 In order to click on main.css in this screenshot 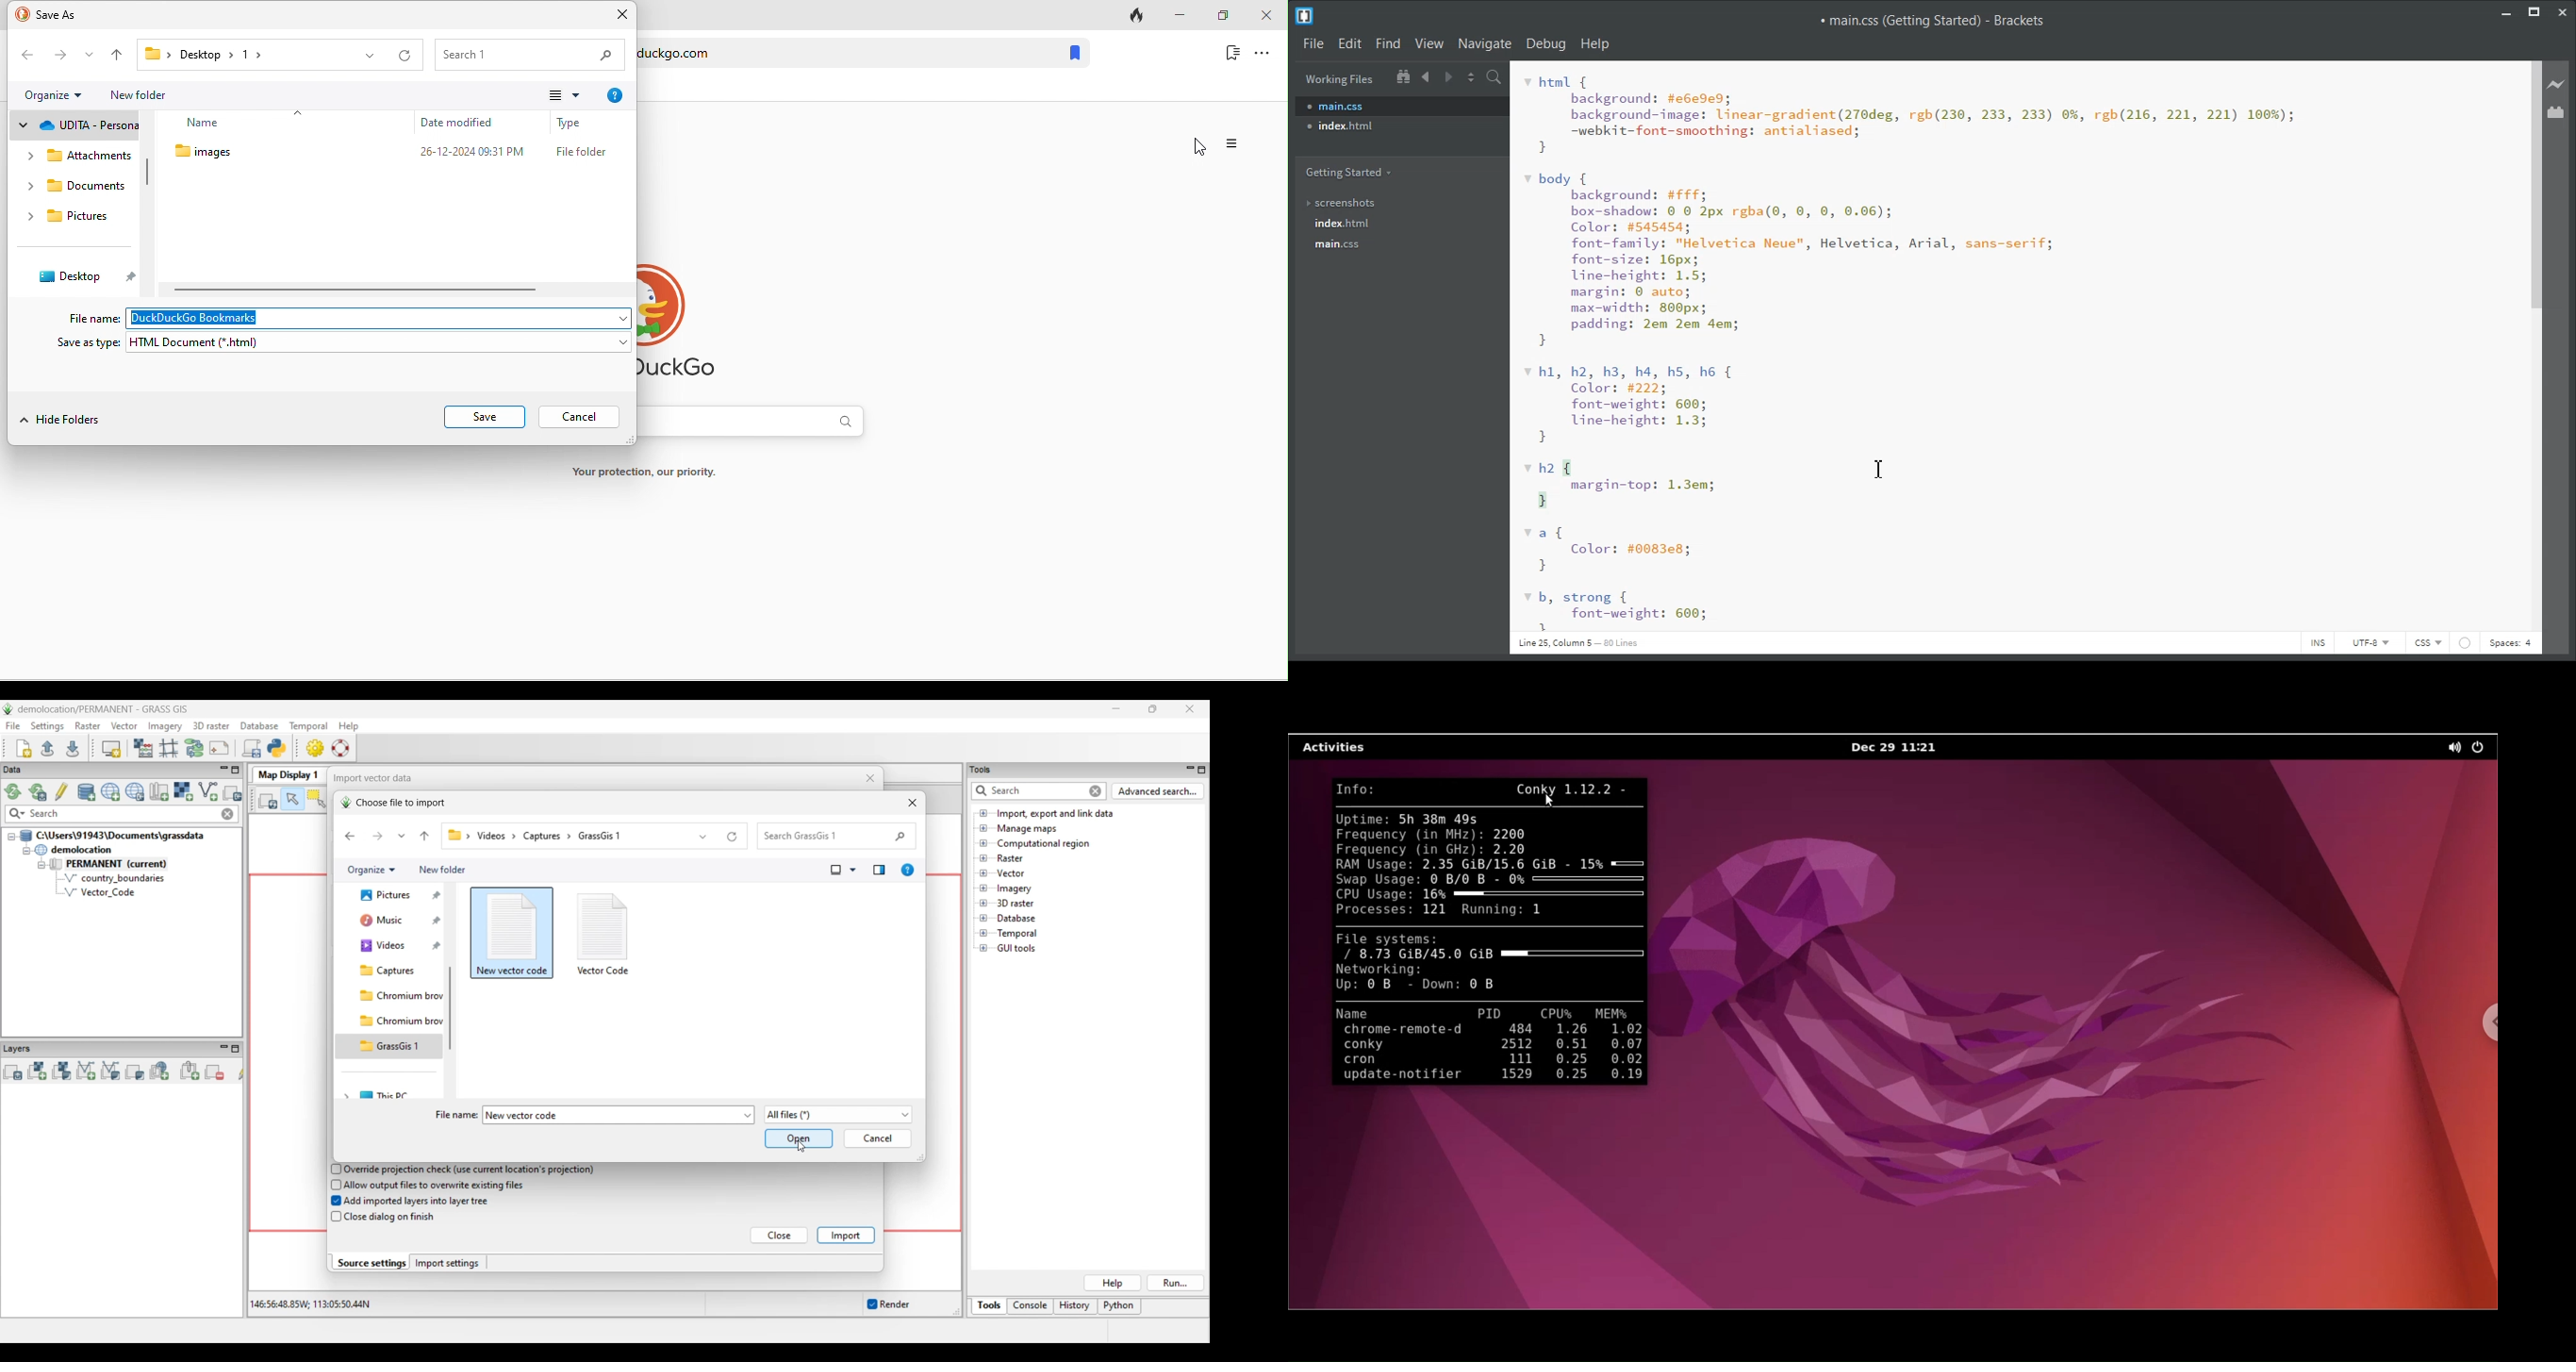, I will do `click(1352, 245)`.